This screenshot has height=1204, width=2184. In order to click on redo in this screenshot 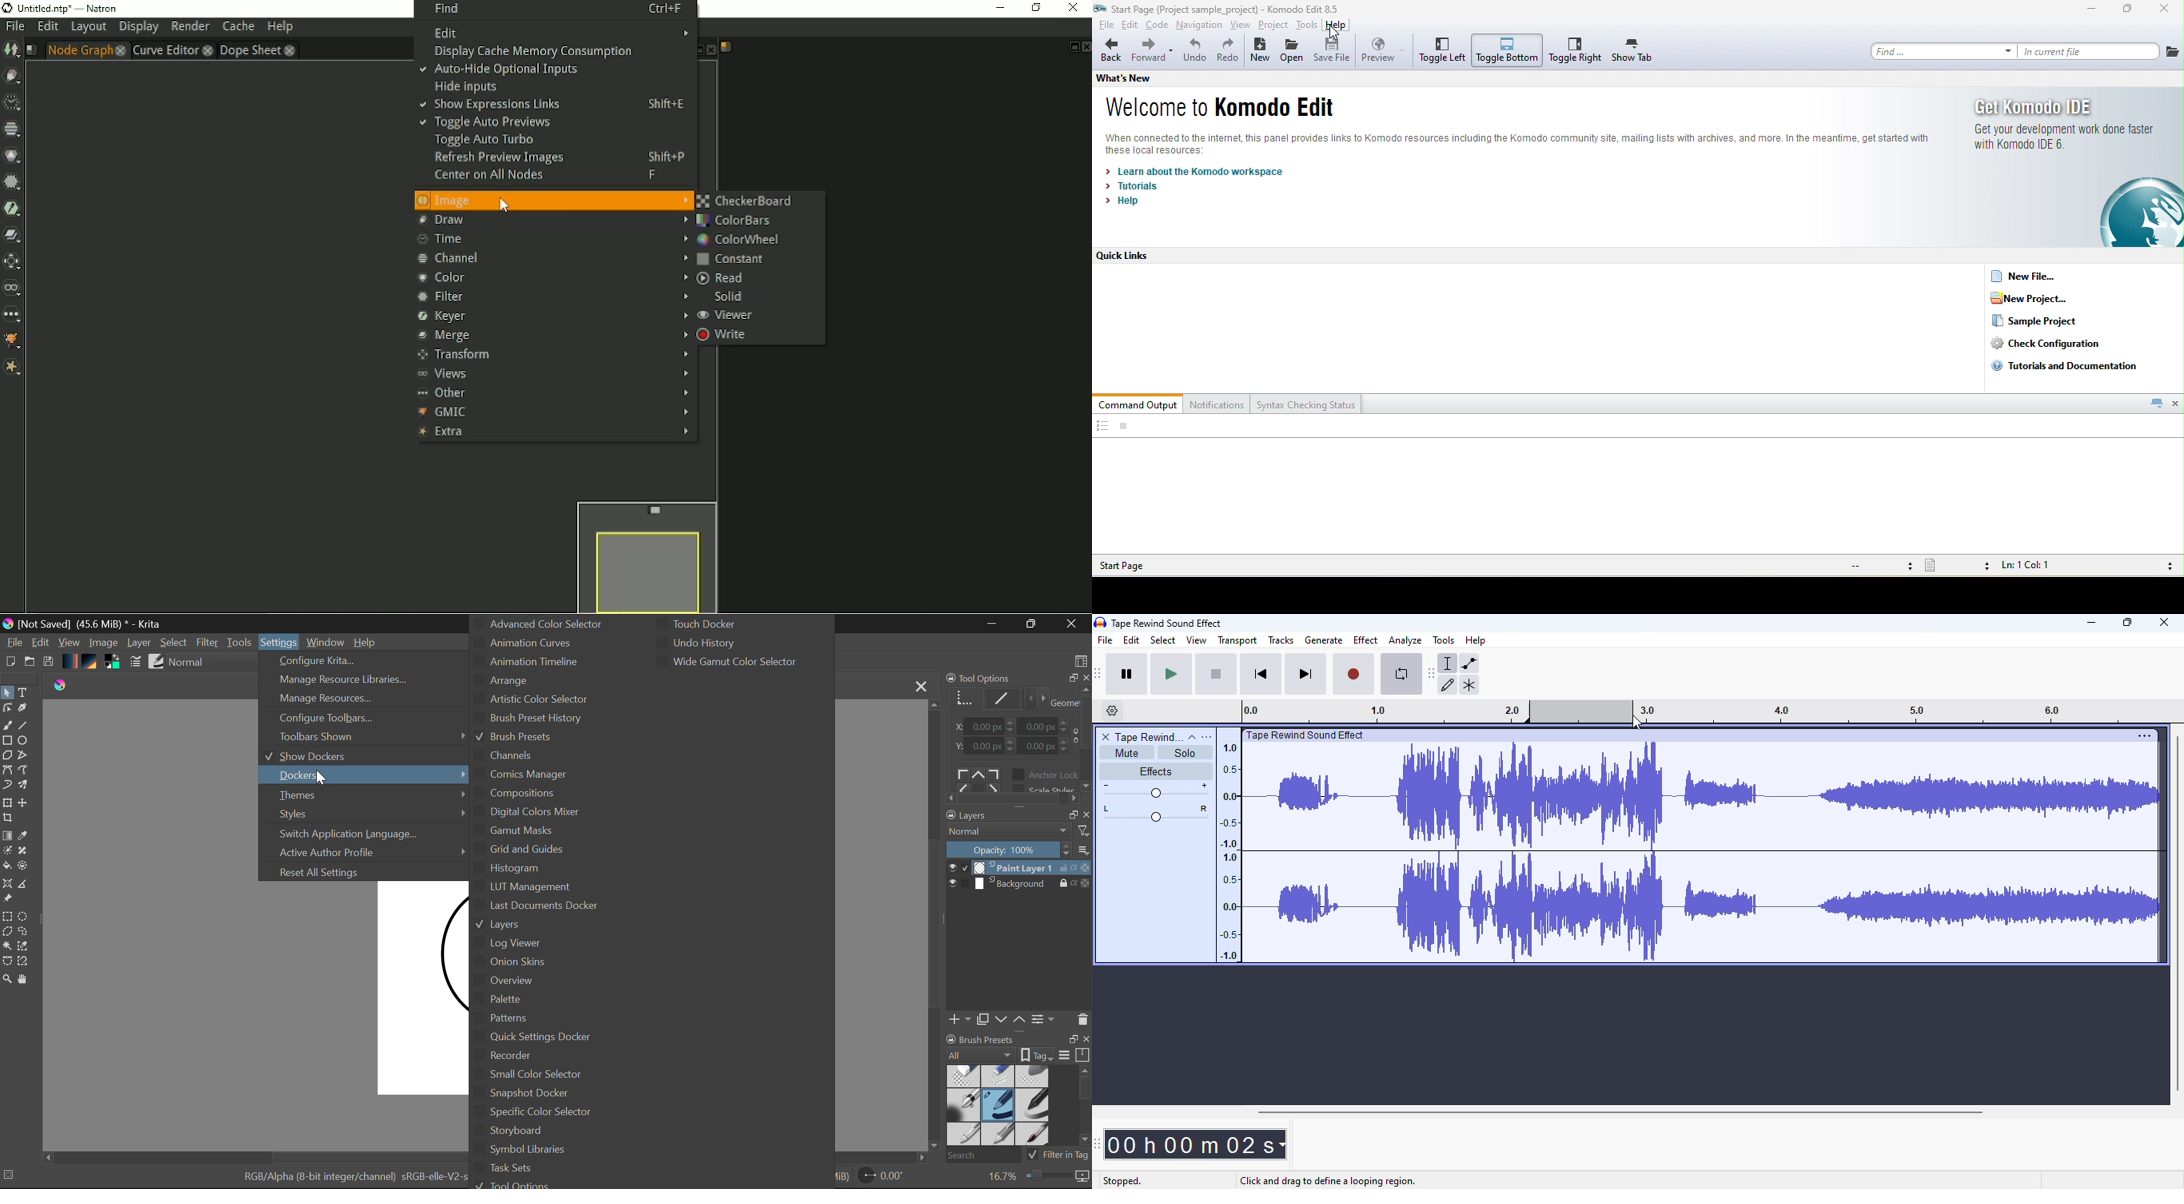, I will do `click(1228, 52)`.